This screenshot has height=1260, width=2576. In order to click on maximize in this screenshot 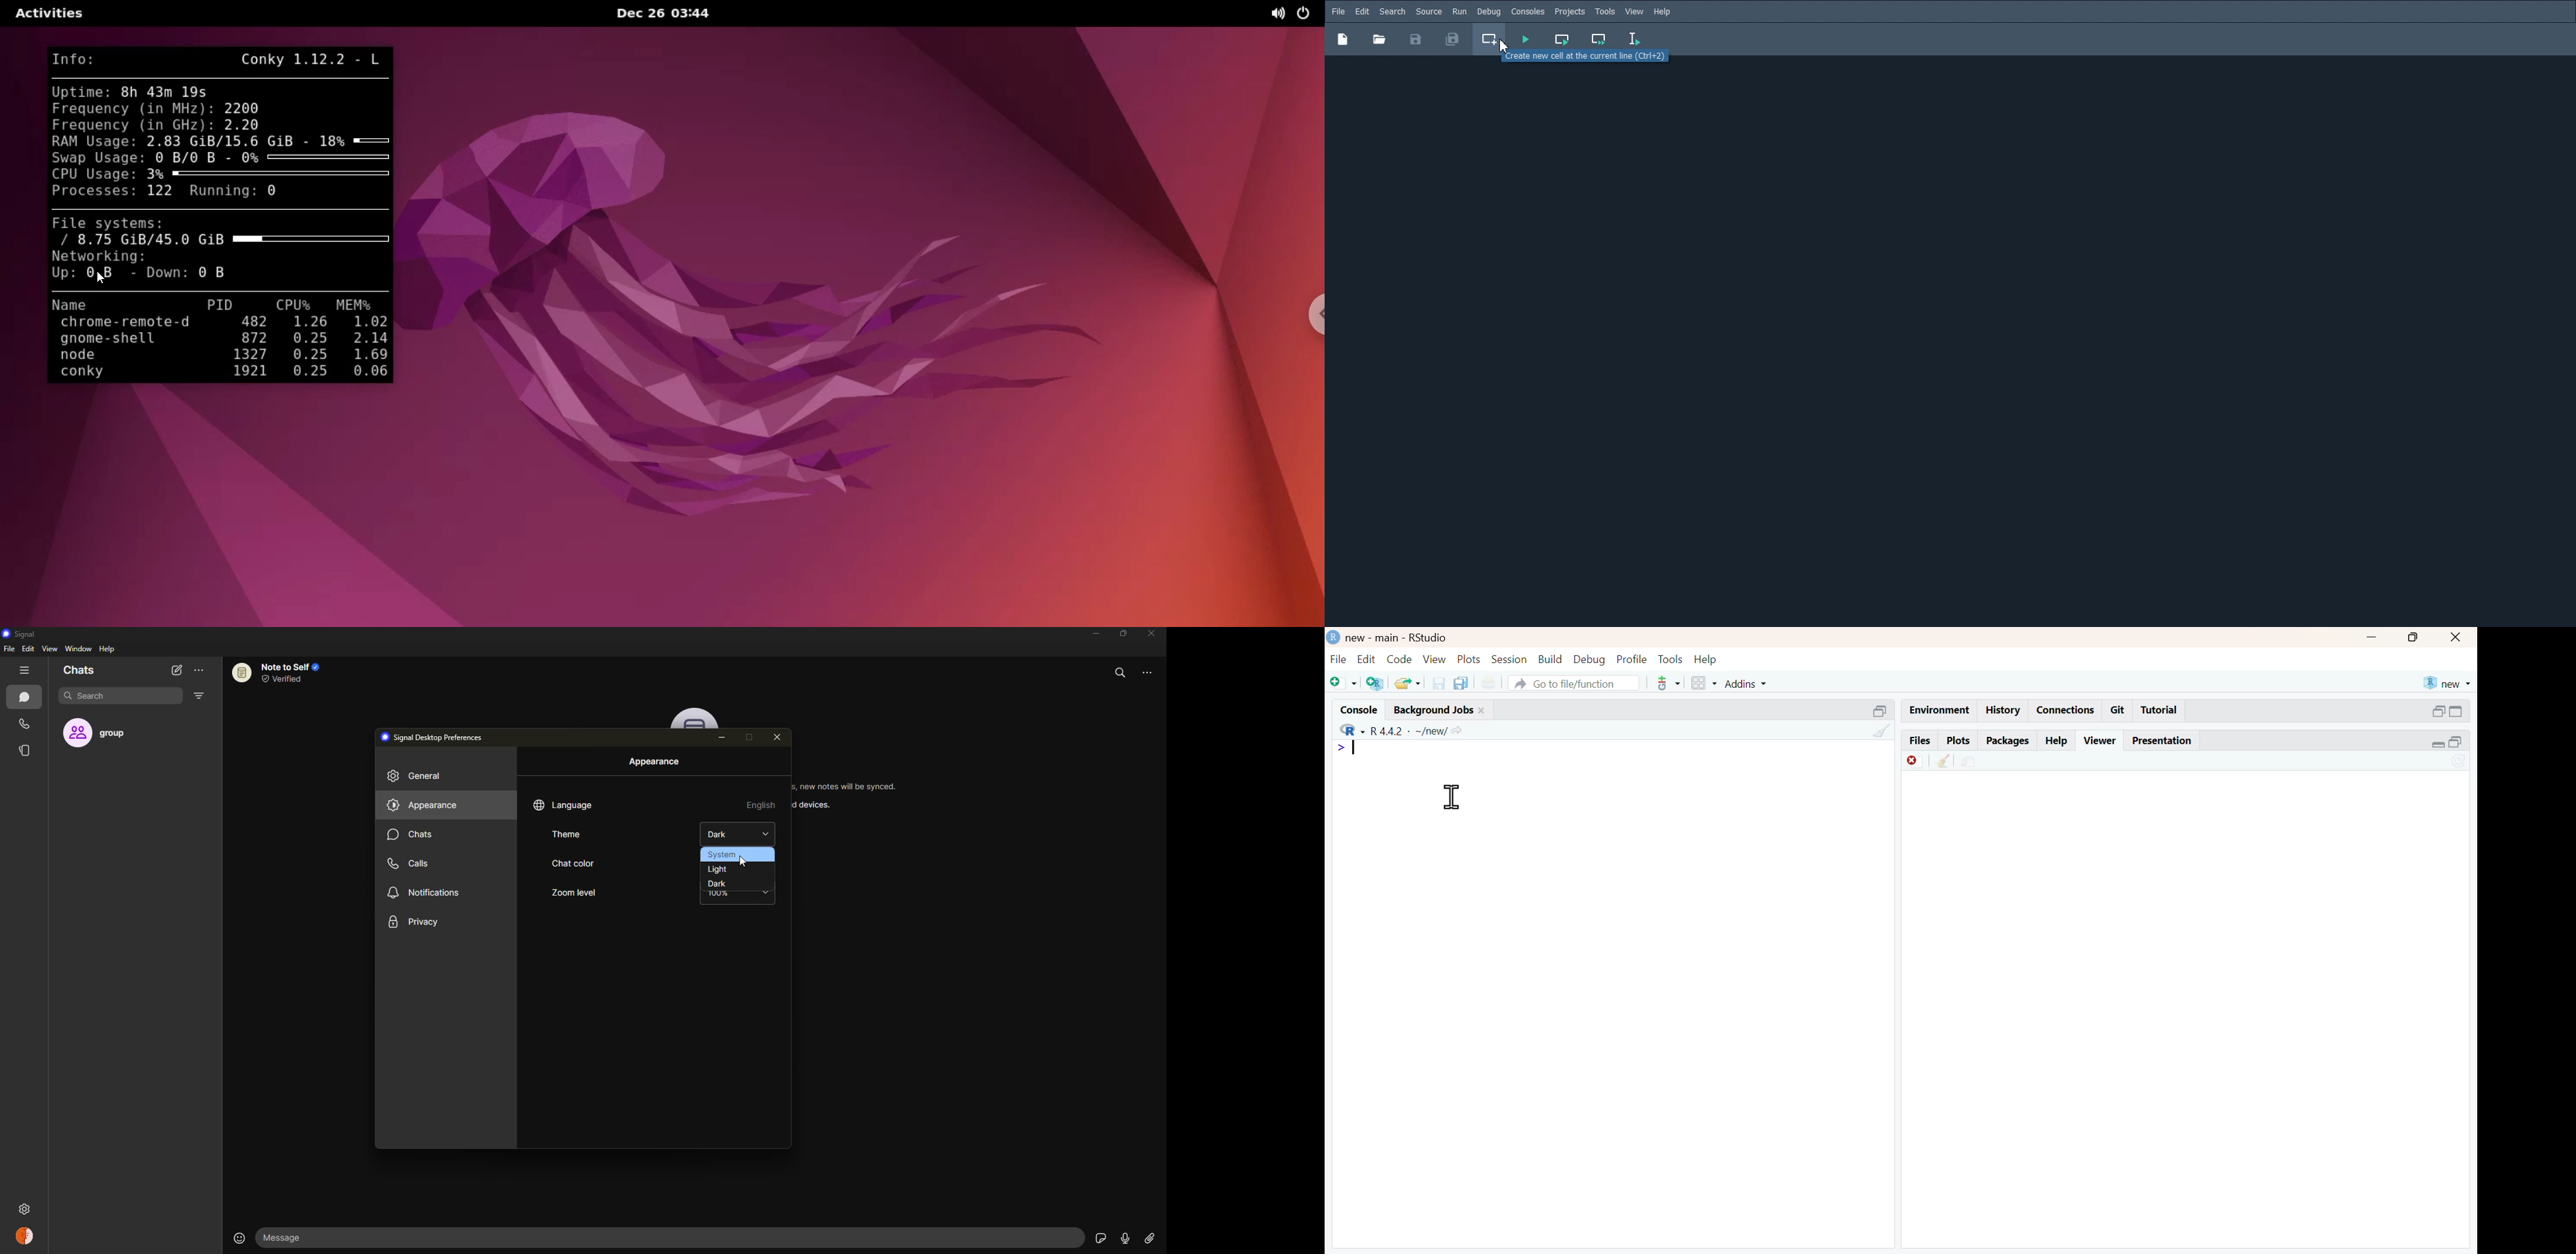, I will do `click(2457, 742)`.